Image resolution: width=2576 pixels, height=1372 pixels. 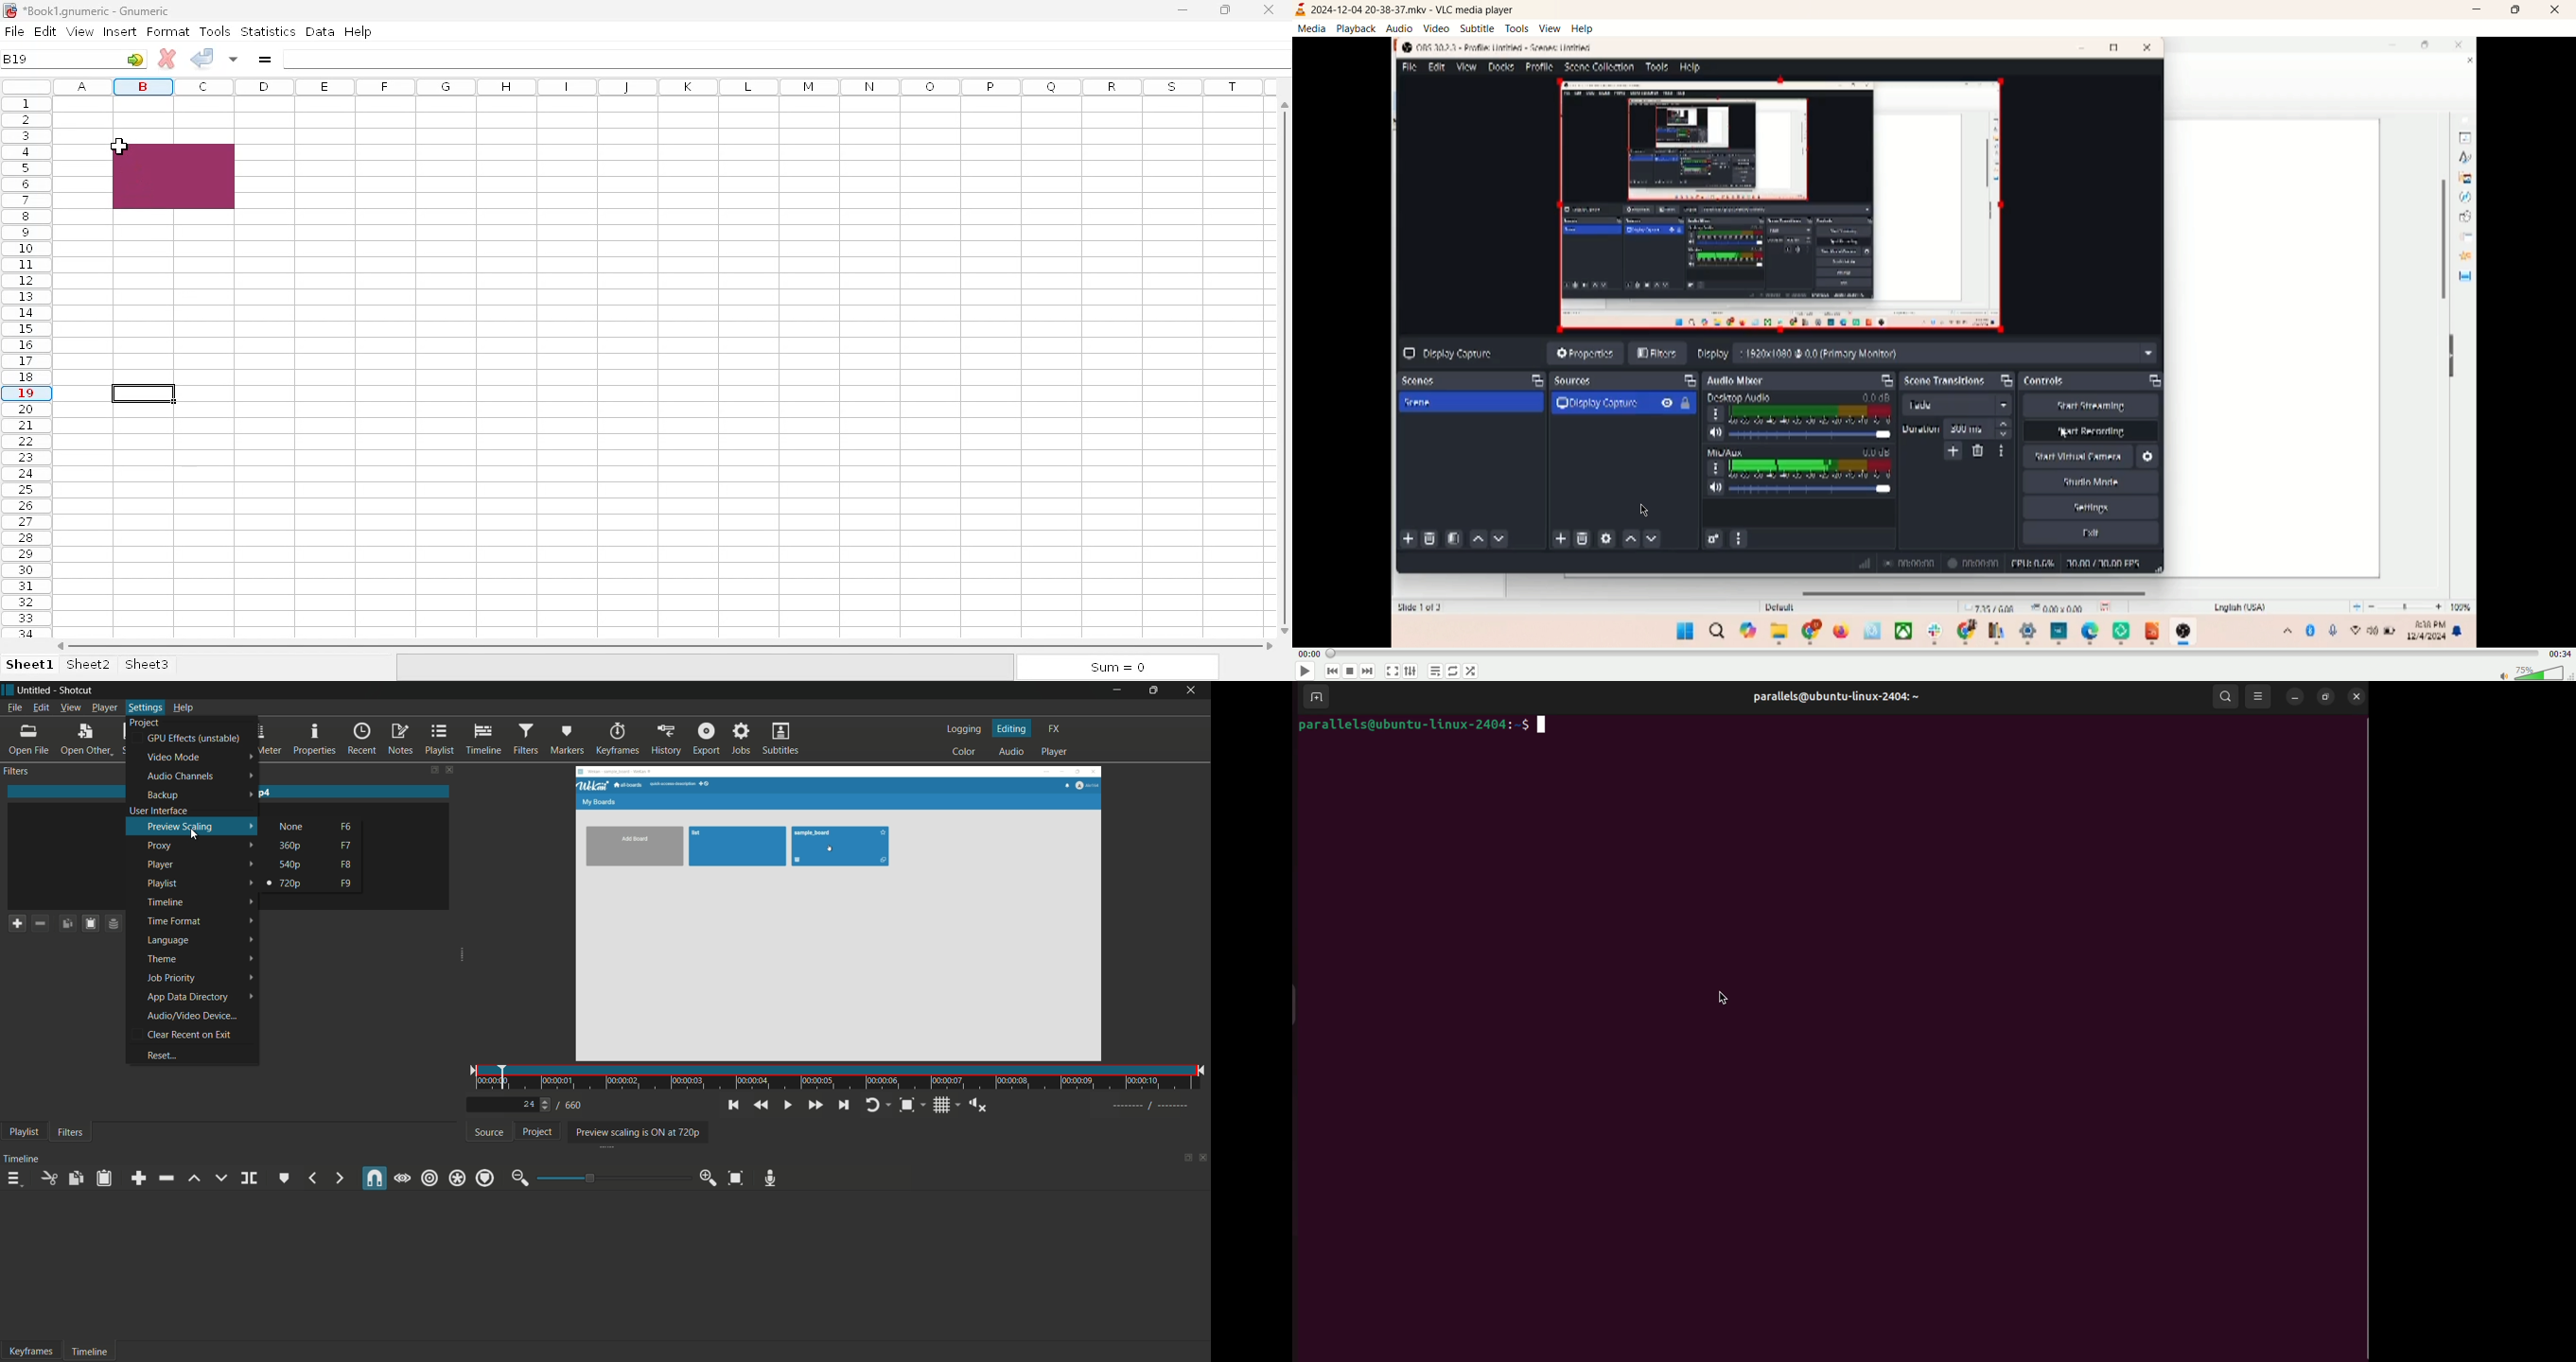 What do you see at coordinates (168, 58) in the screenshot?
I see `cancel change` at bounding box center [168, 58].